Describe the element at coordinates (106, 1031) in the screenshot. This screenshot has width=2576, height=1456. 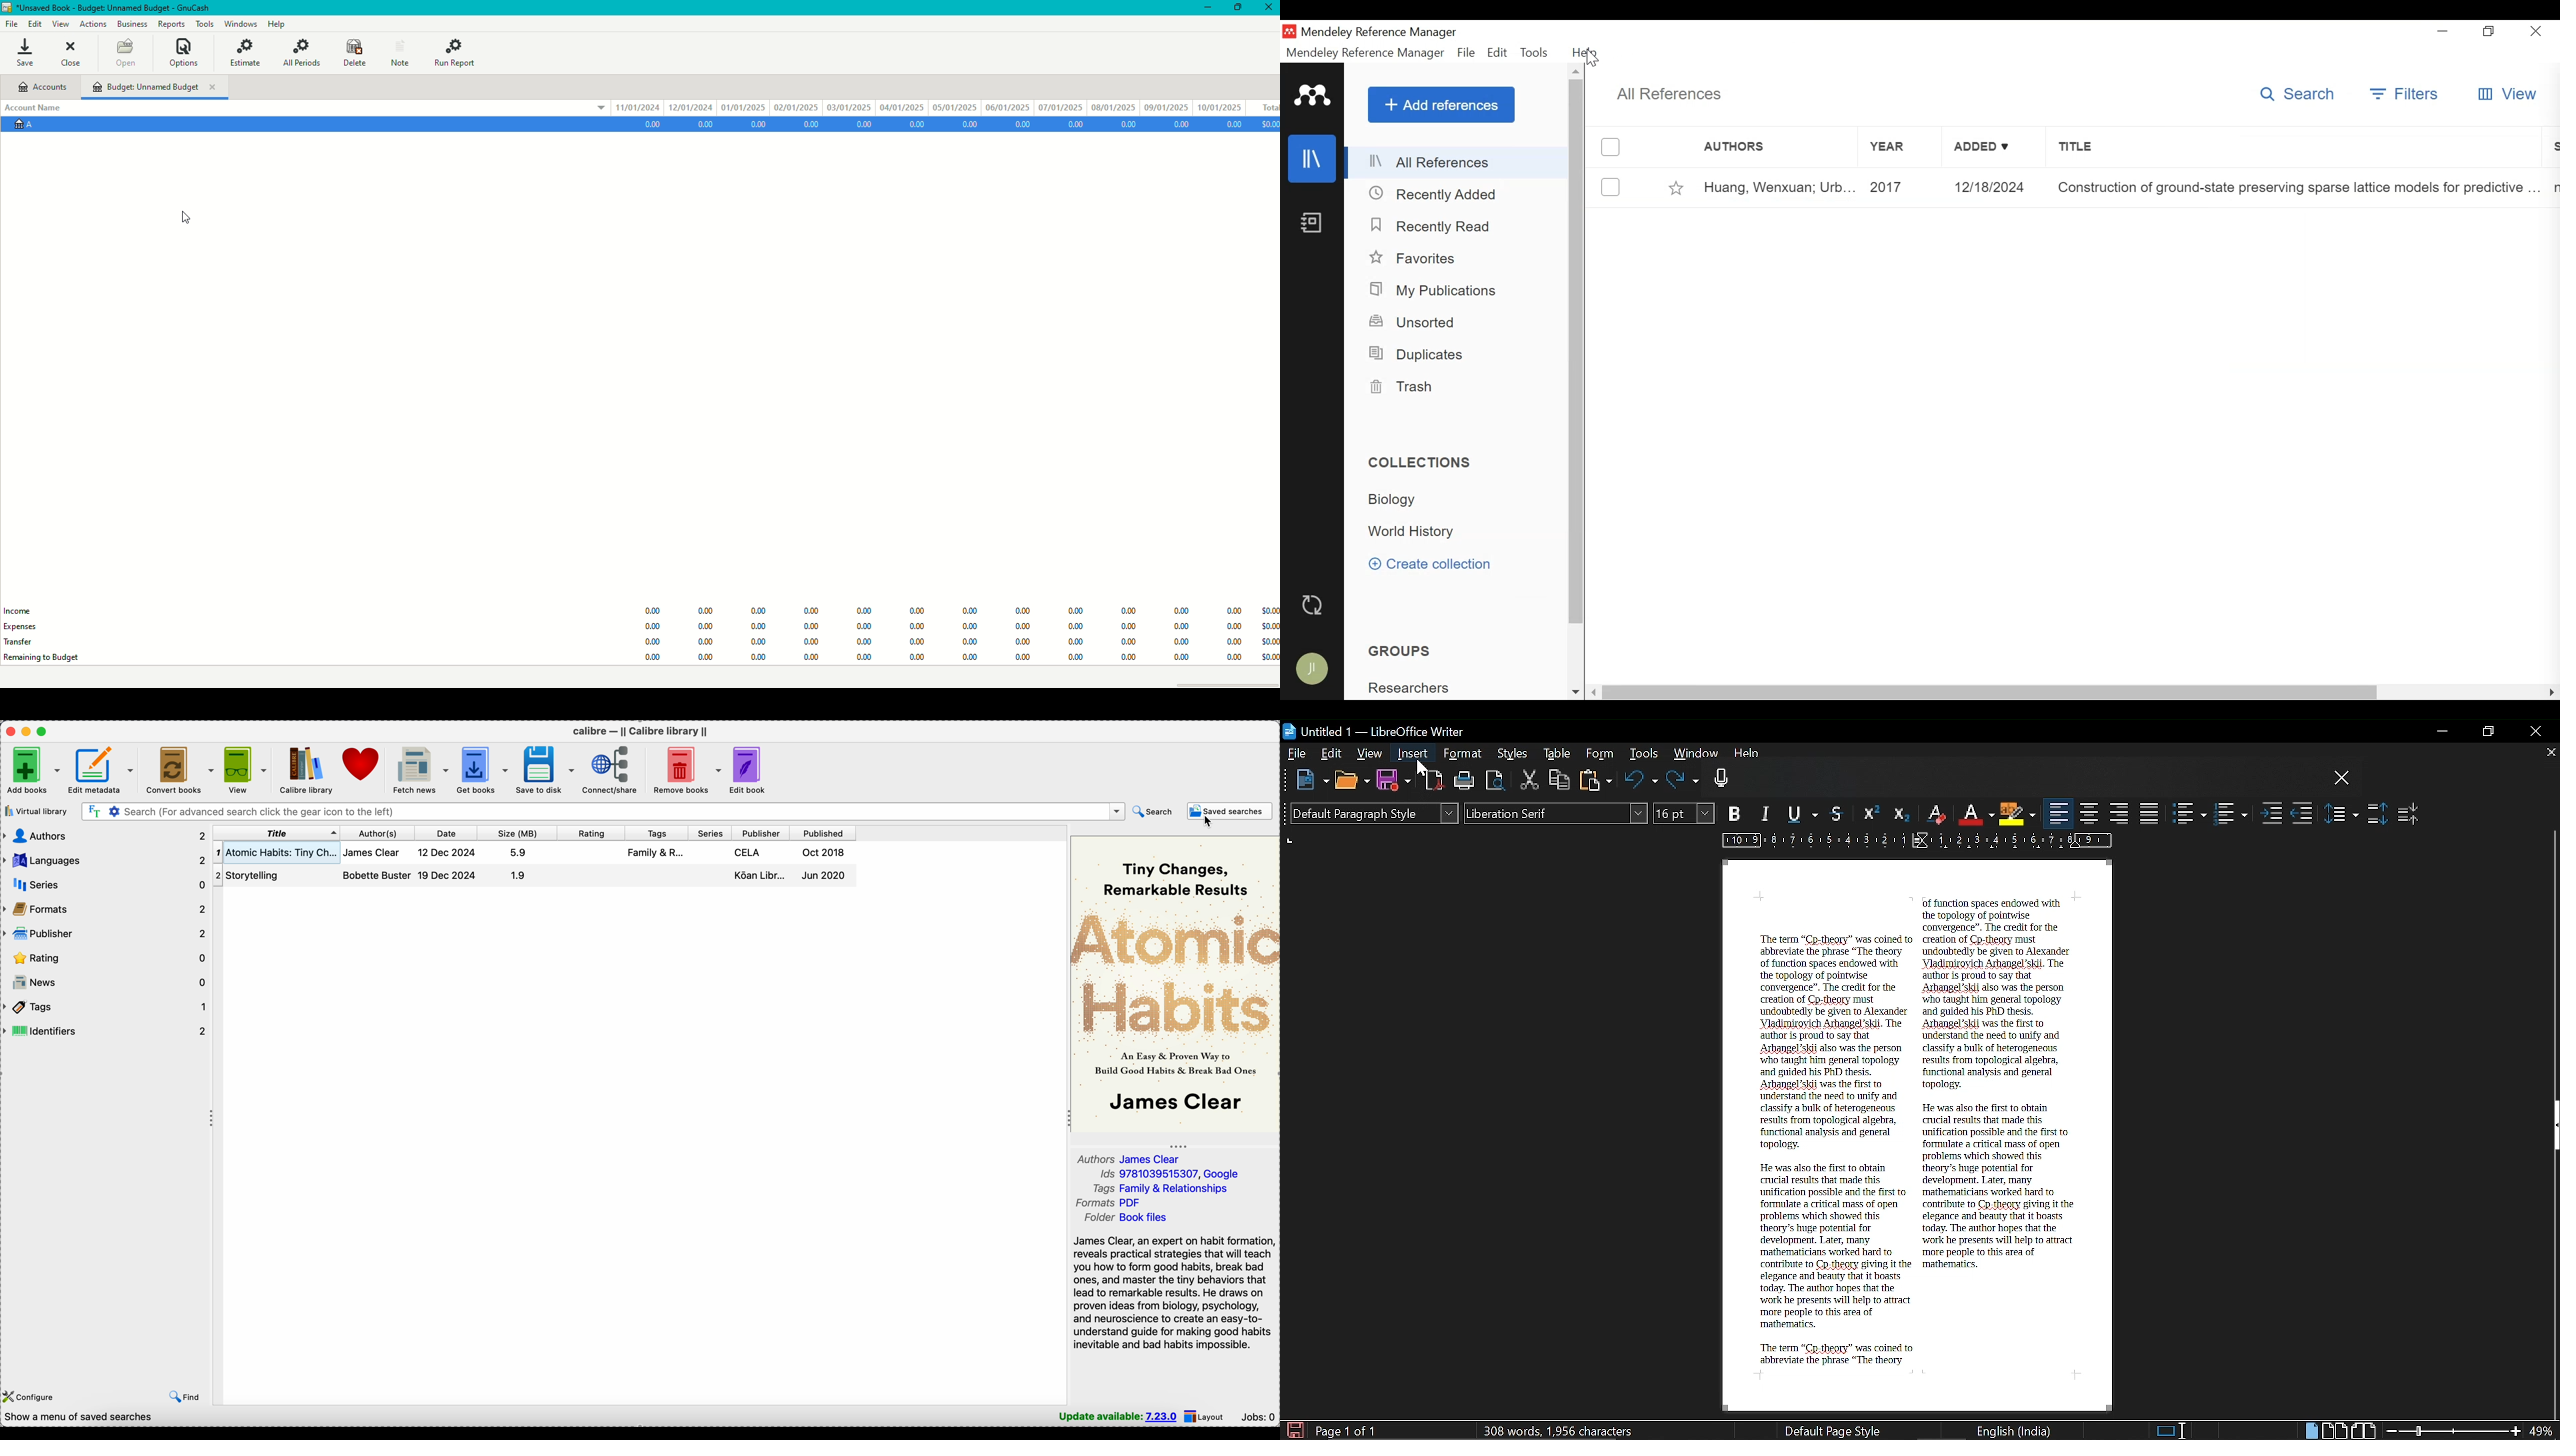
I see `identifiers` at that location.